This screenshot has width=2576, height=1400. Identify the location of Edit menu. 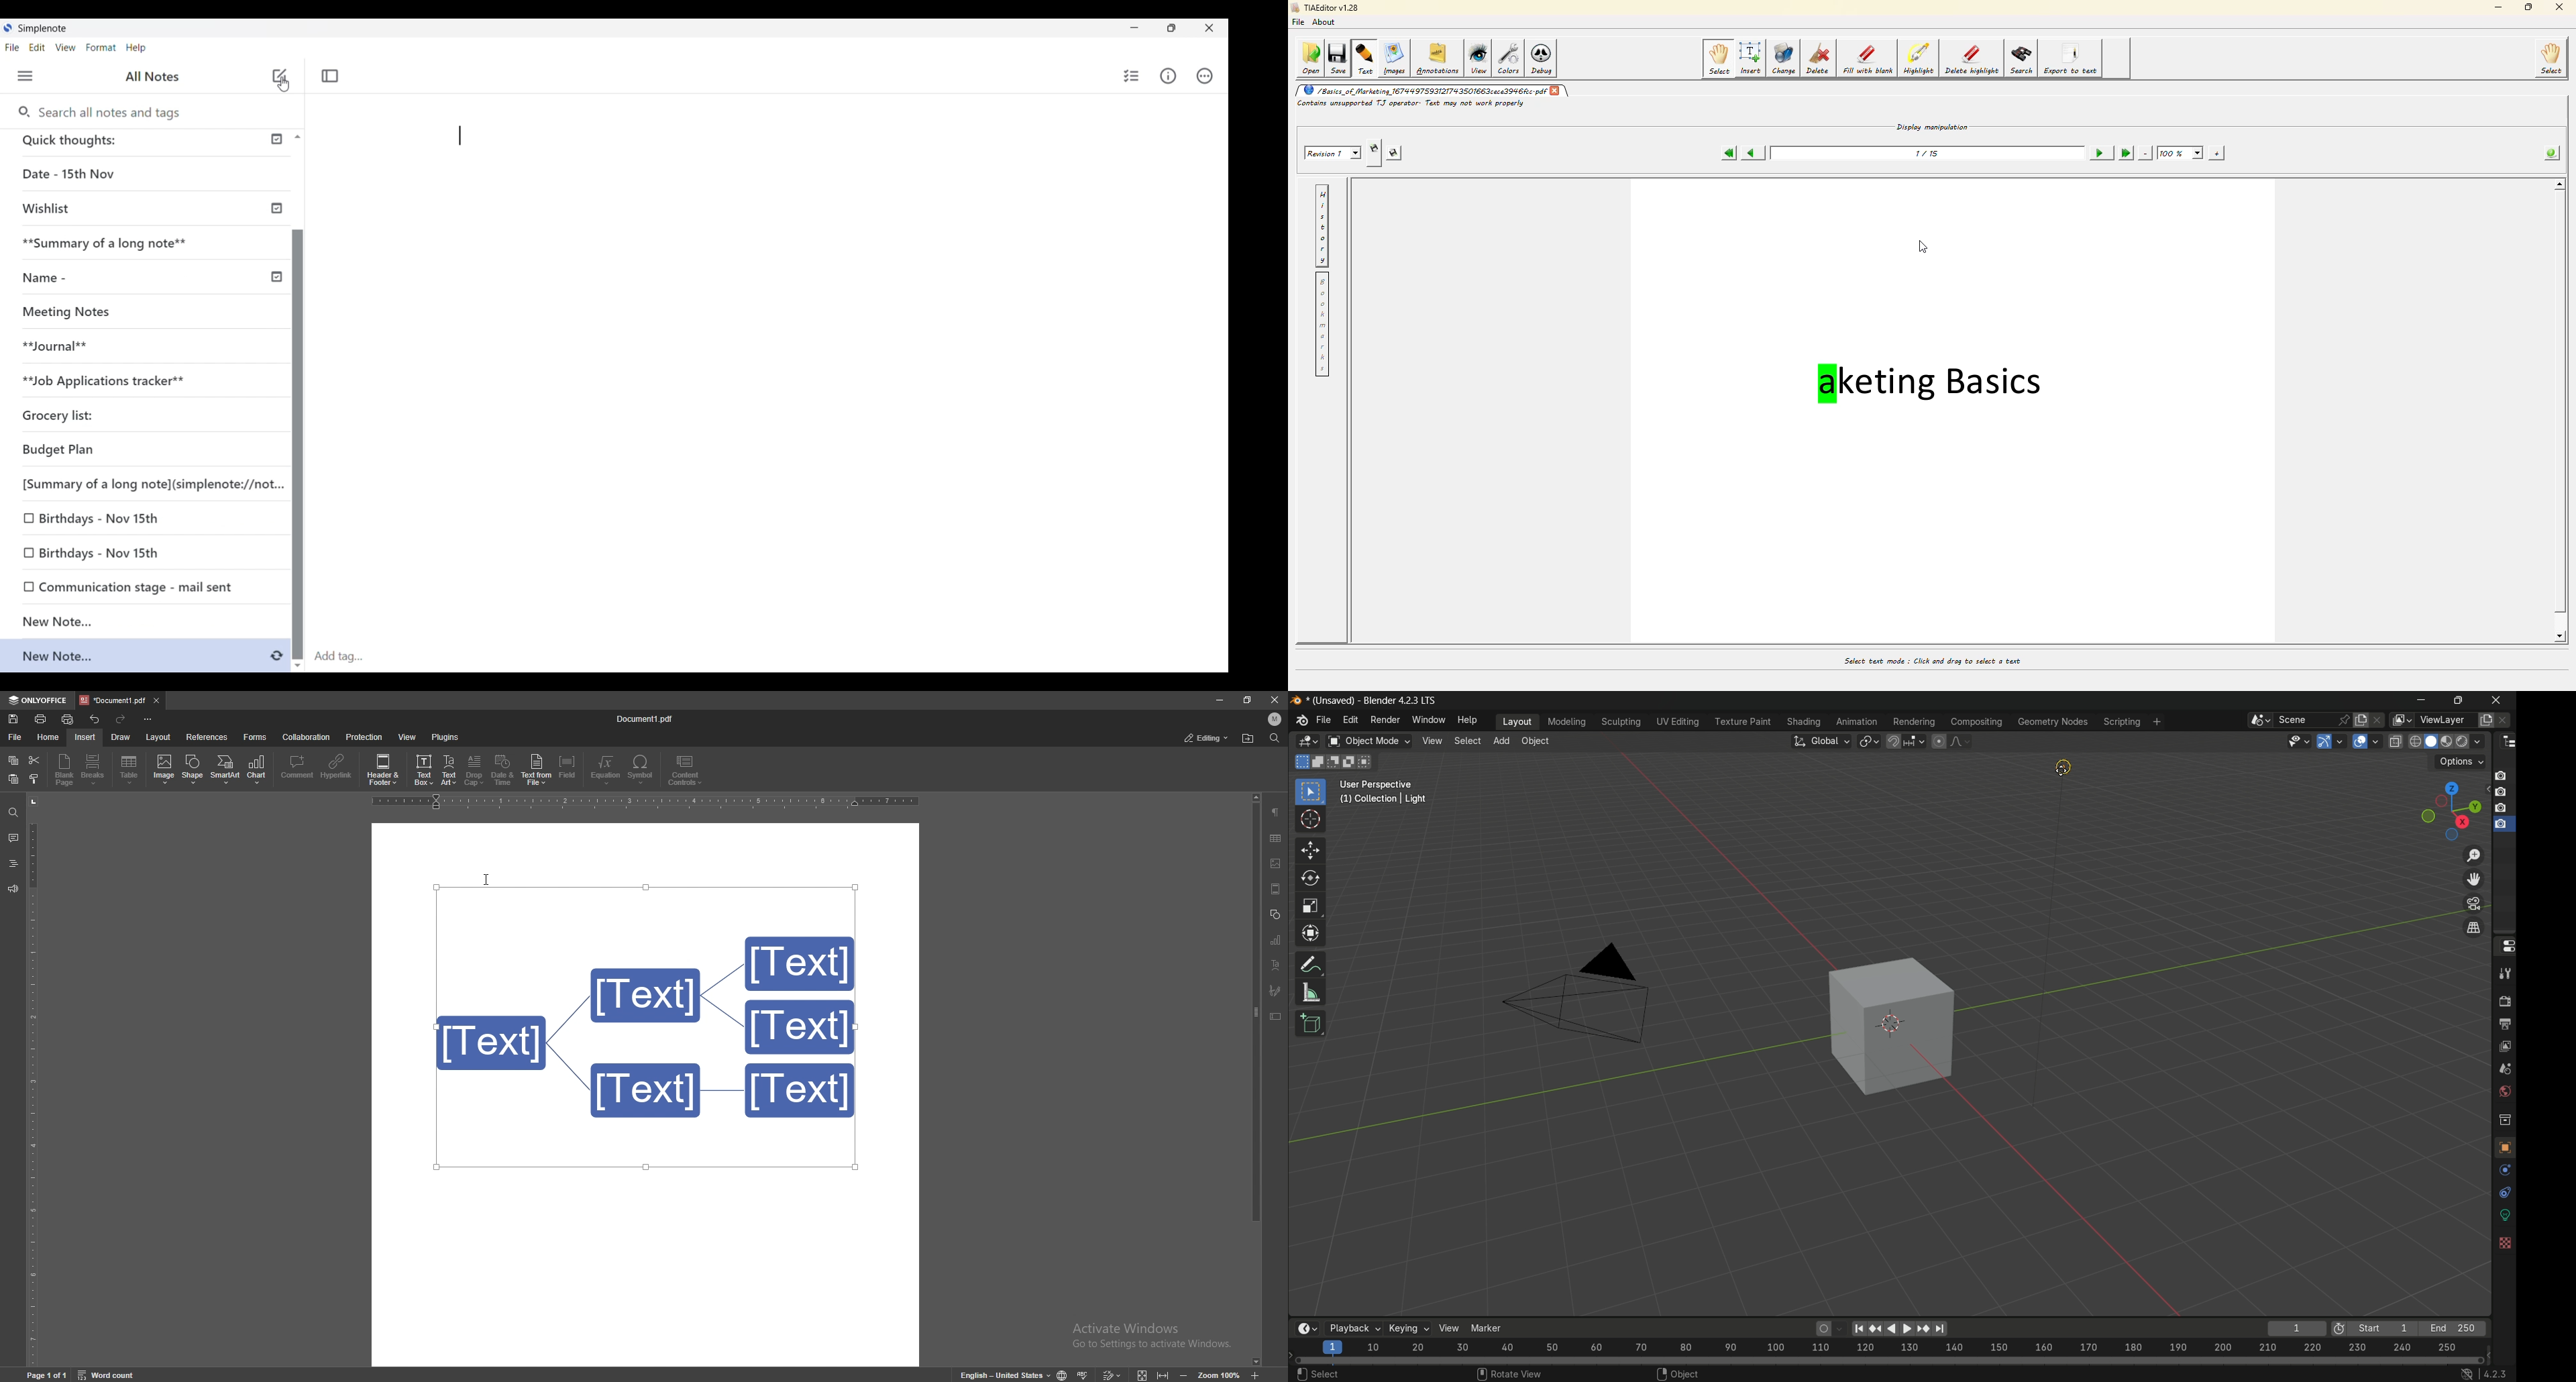
(38, 47).